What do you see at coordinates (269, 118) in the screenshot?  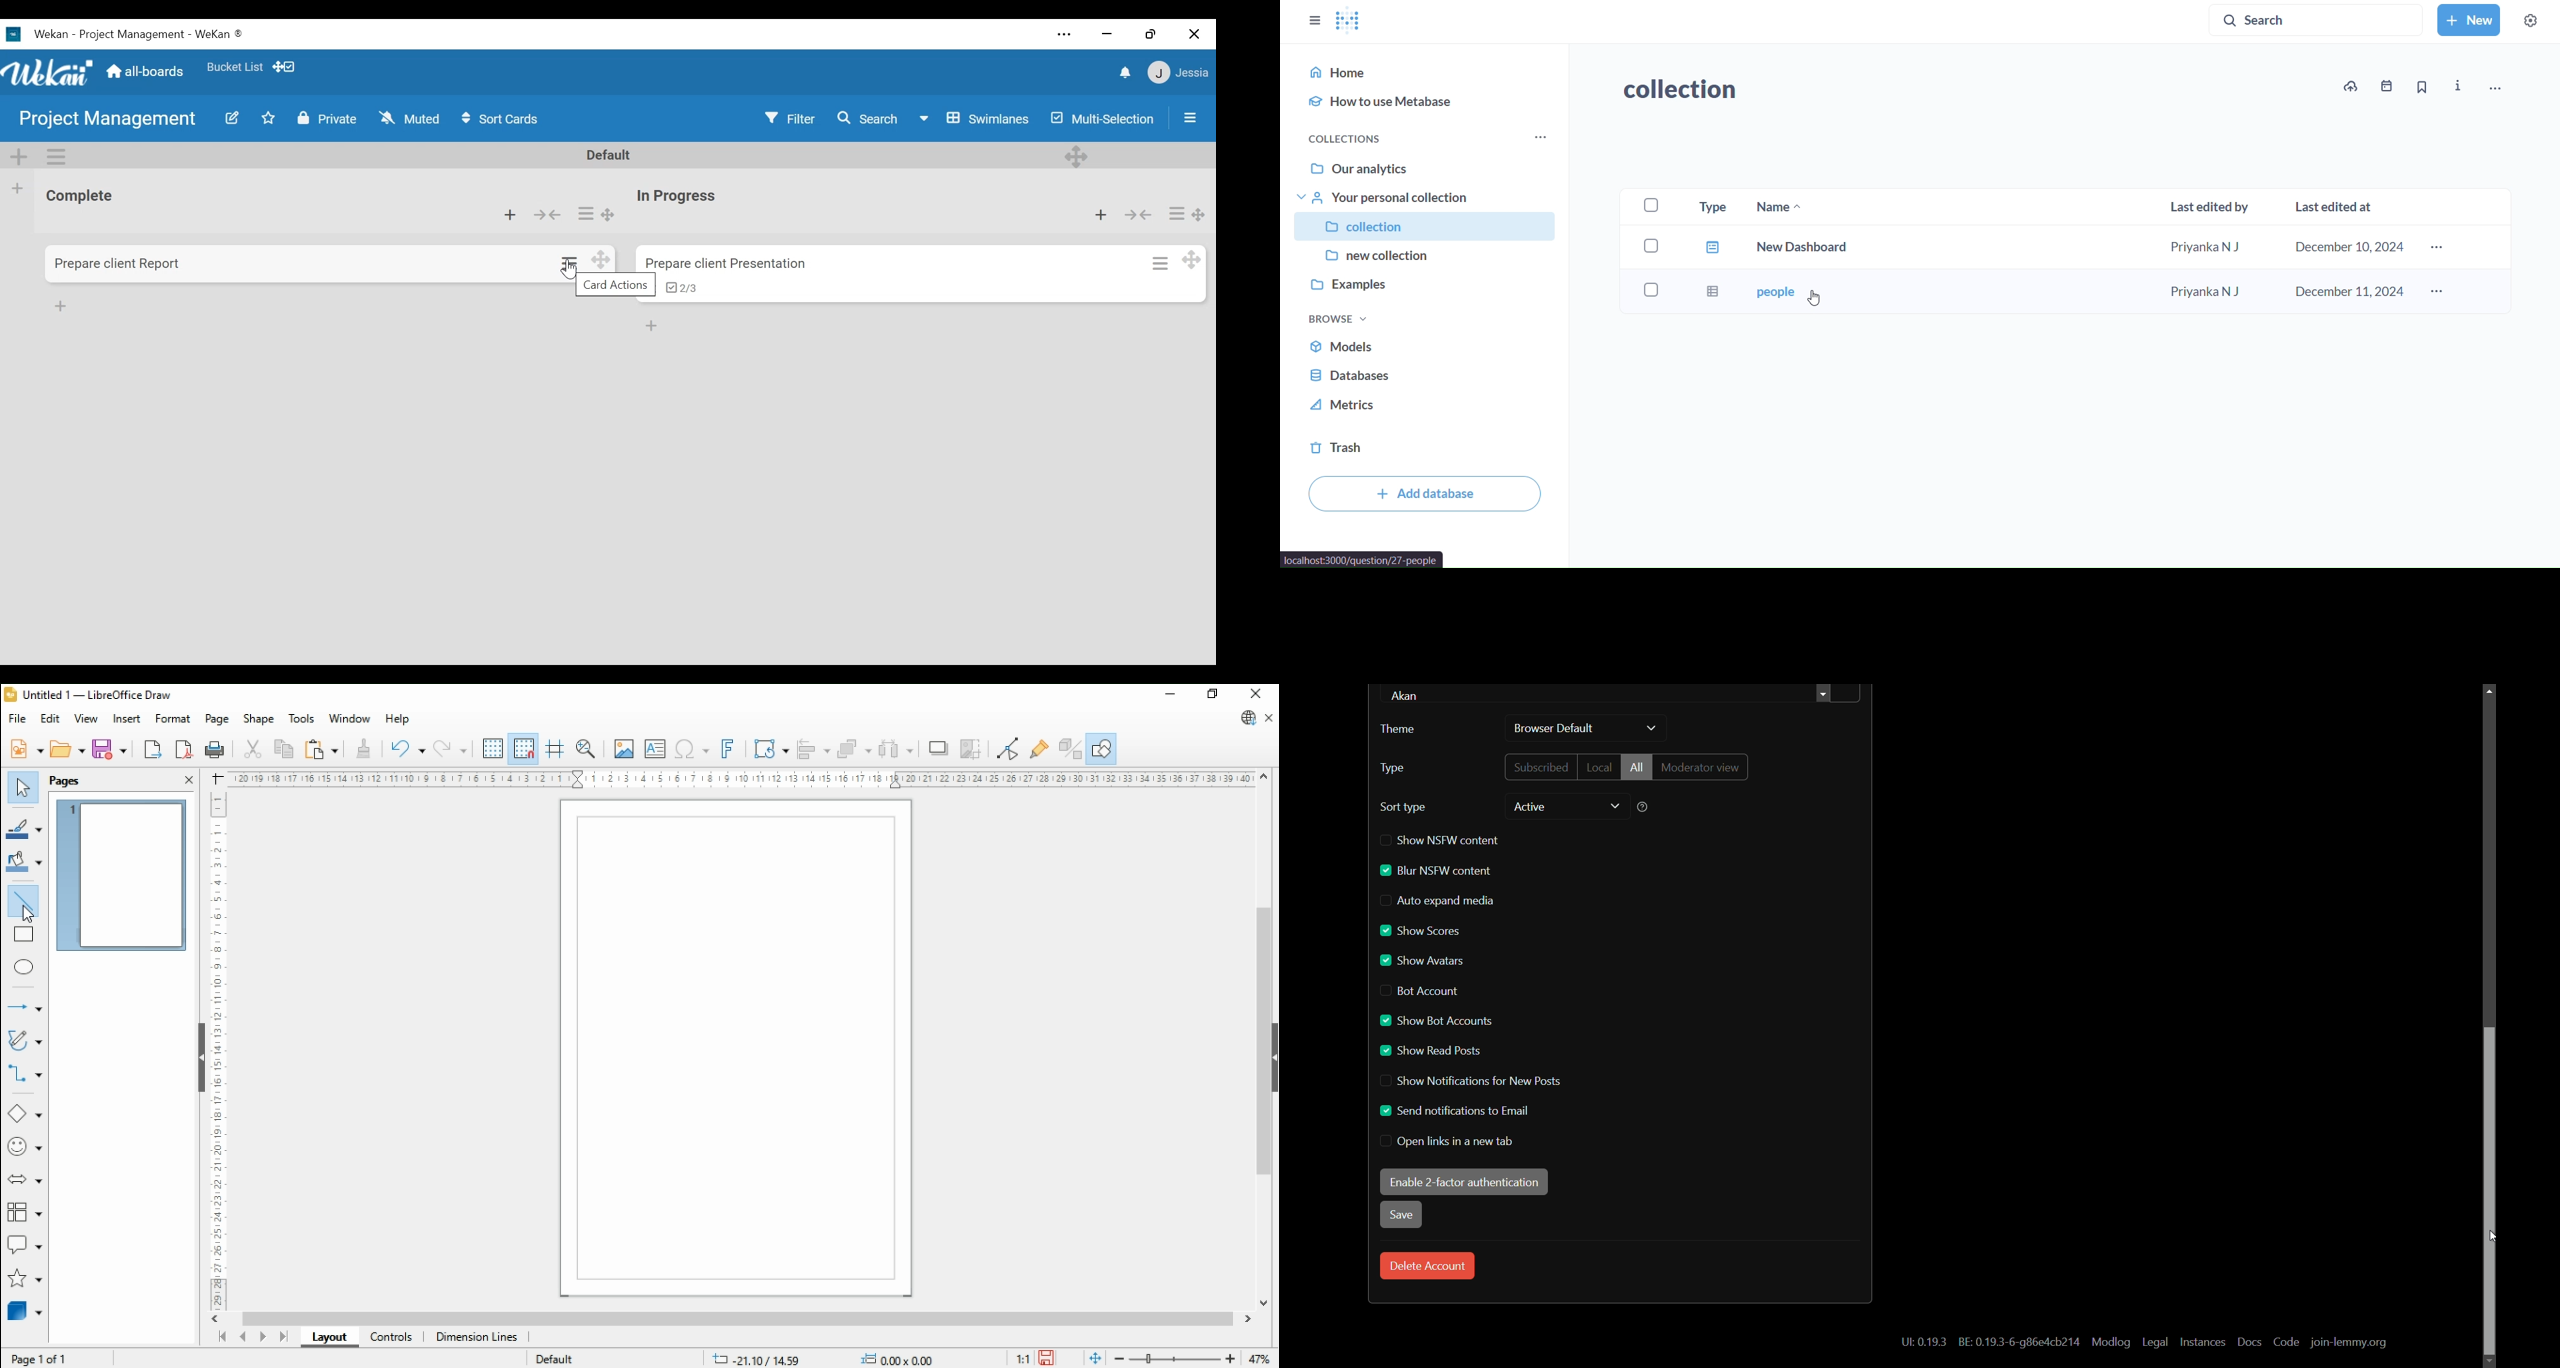 I see `Toggle favorites` at bounding box center [269, 118].